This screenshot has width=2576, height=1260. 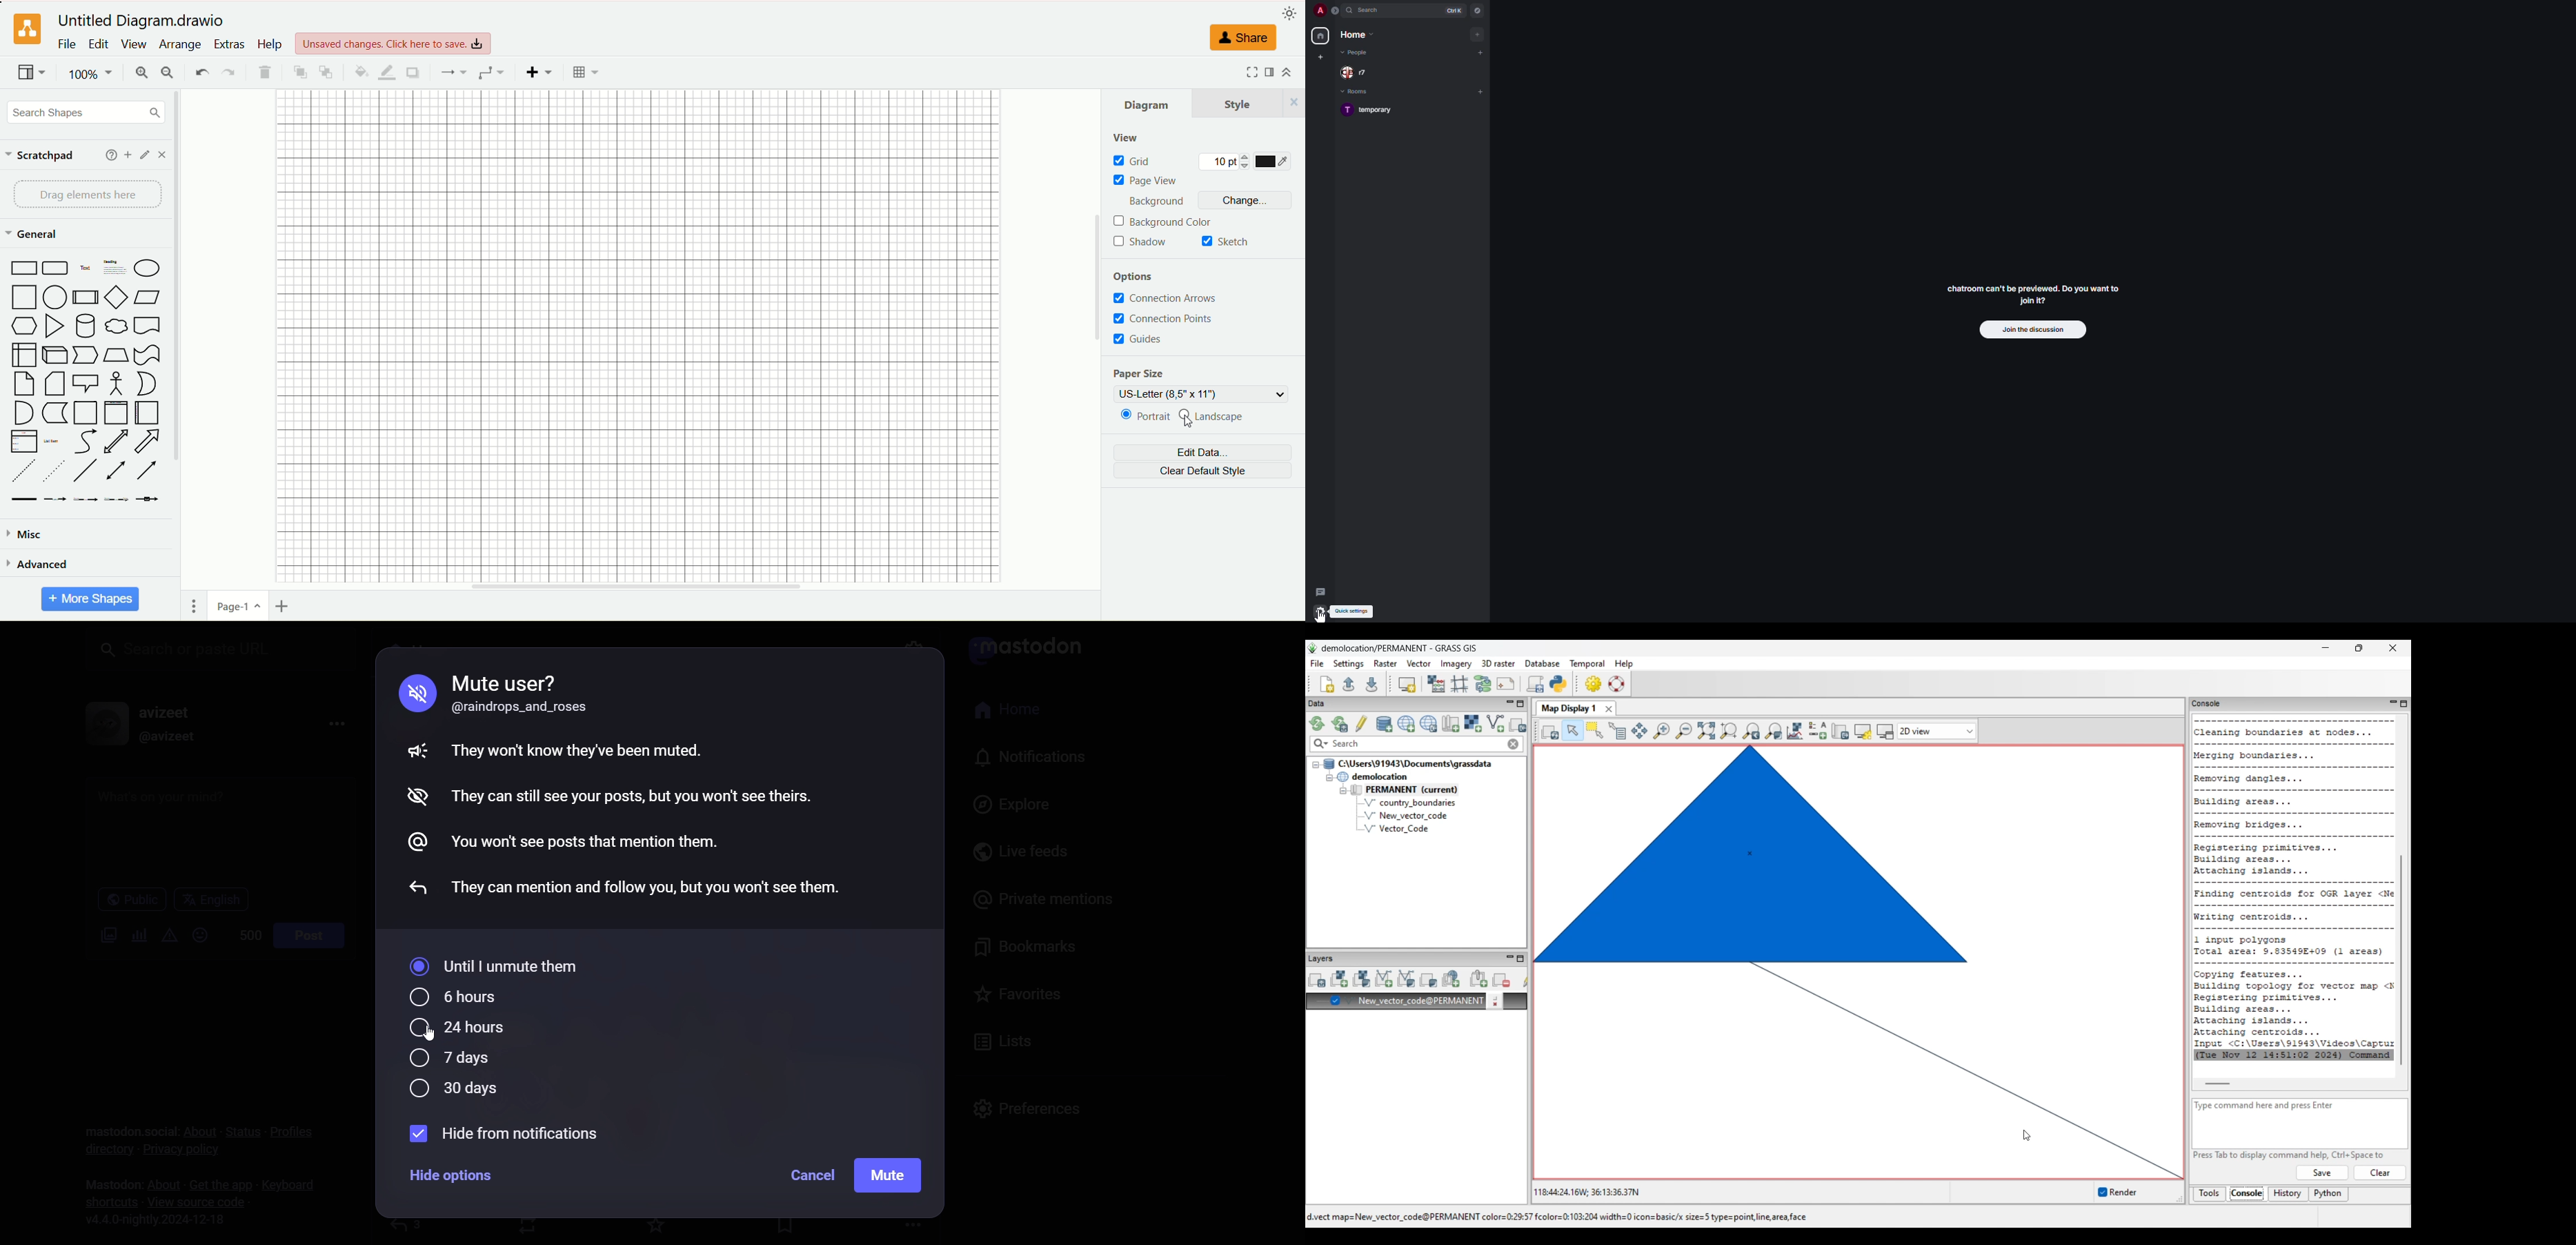 I want to click on connection, so click(x=453, y=72).